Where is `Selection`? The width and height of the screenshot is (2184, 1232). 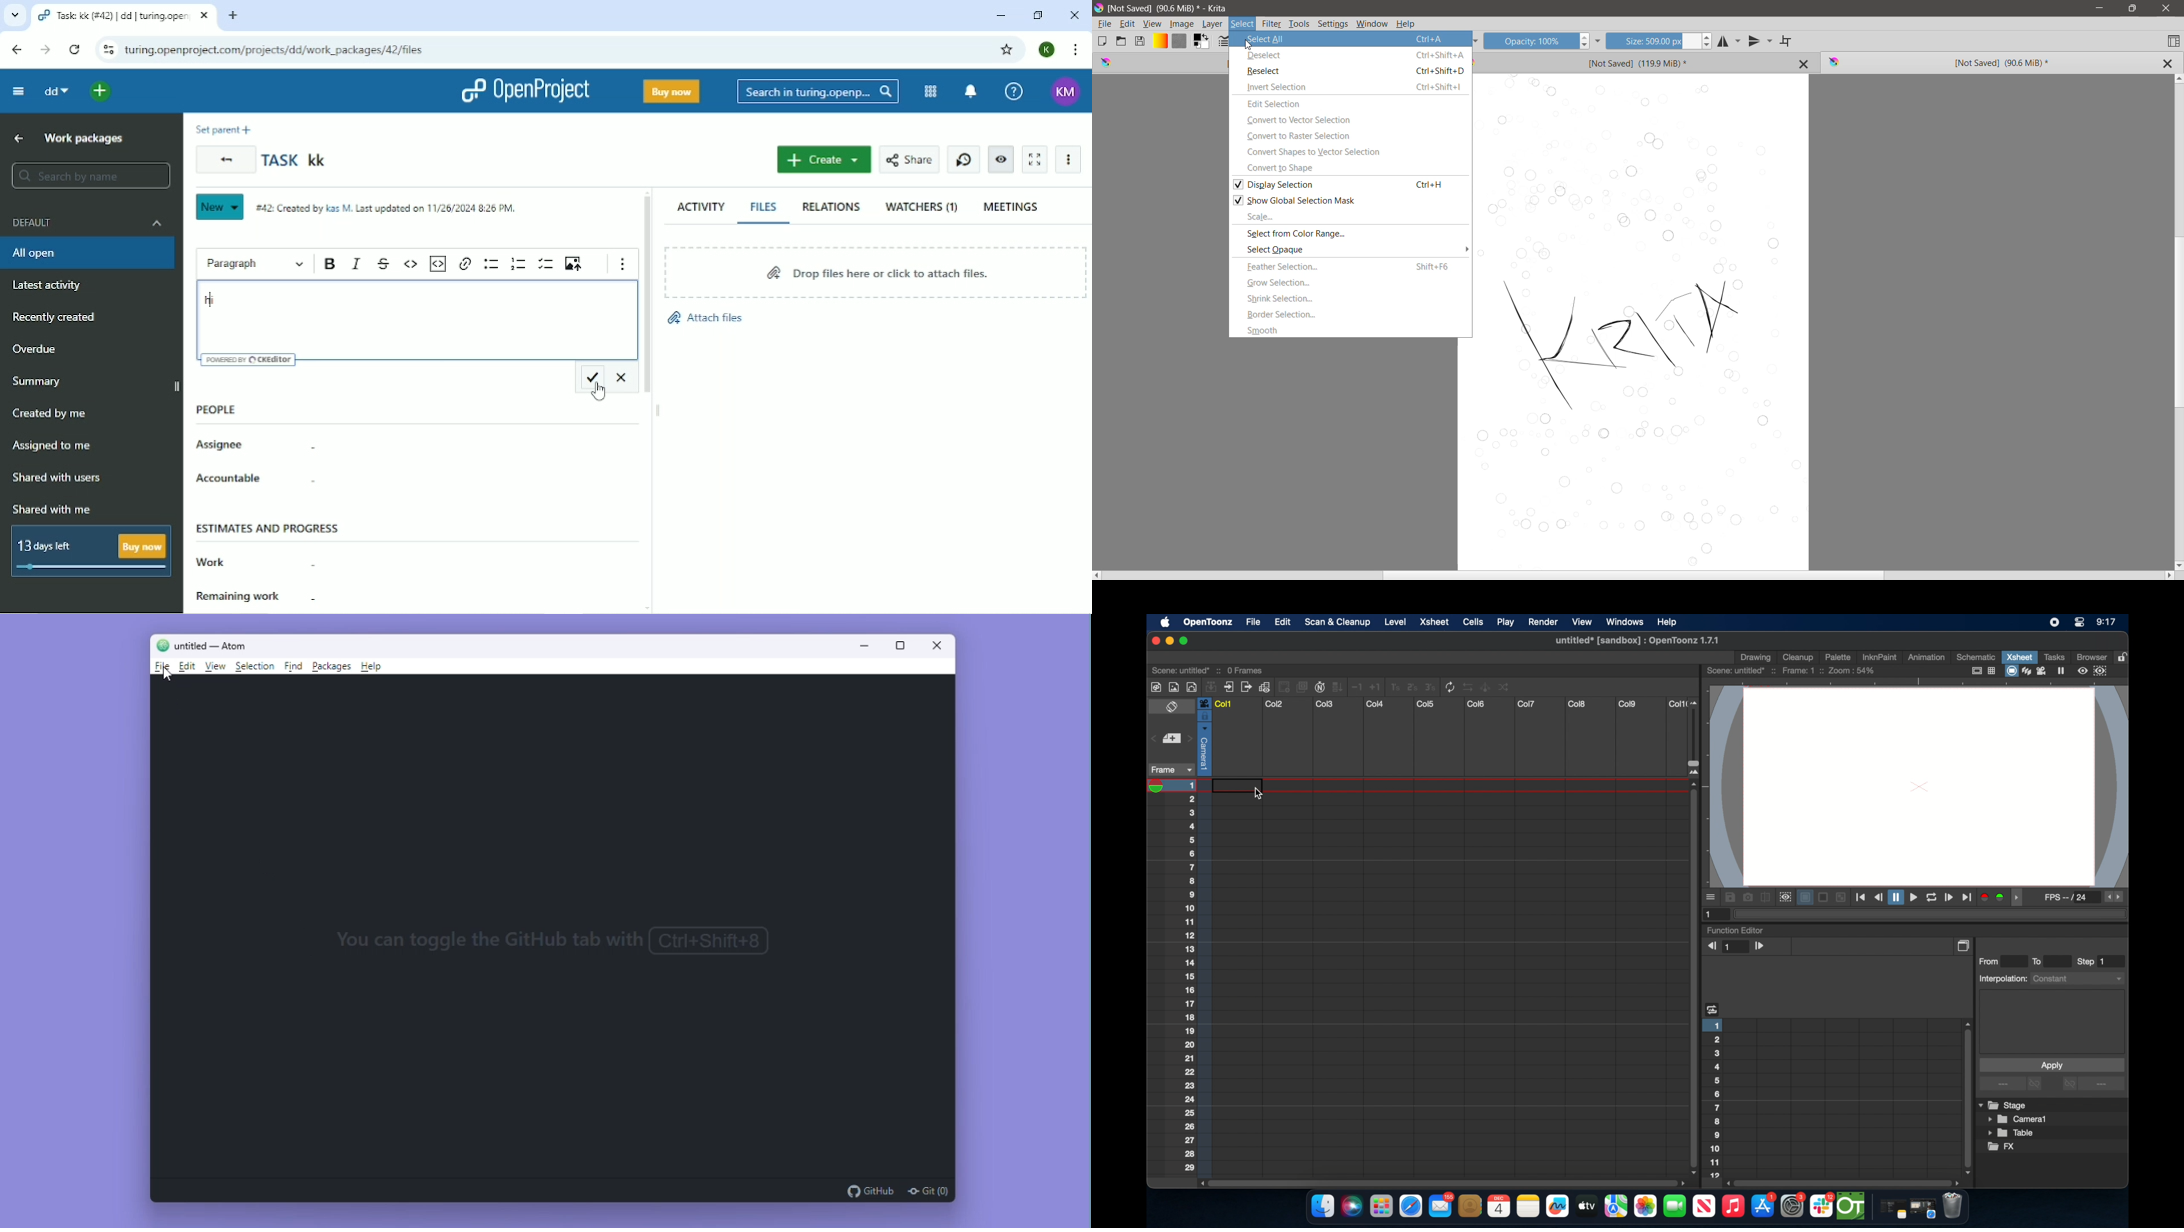 Selection is located at coordinates (256, 666).